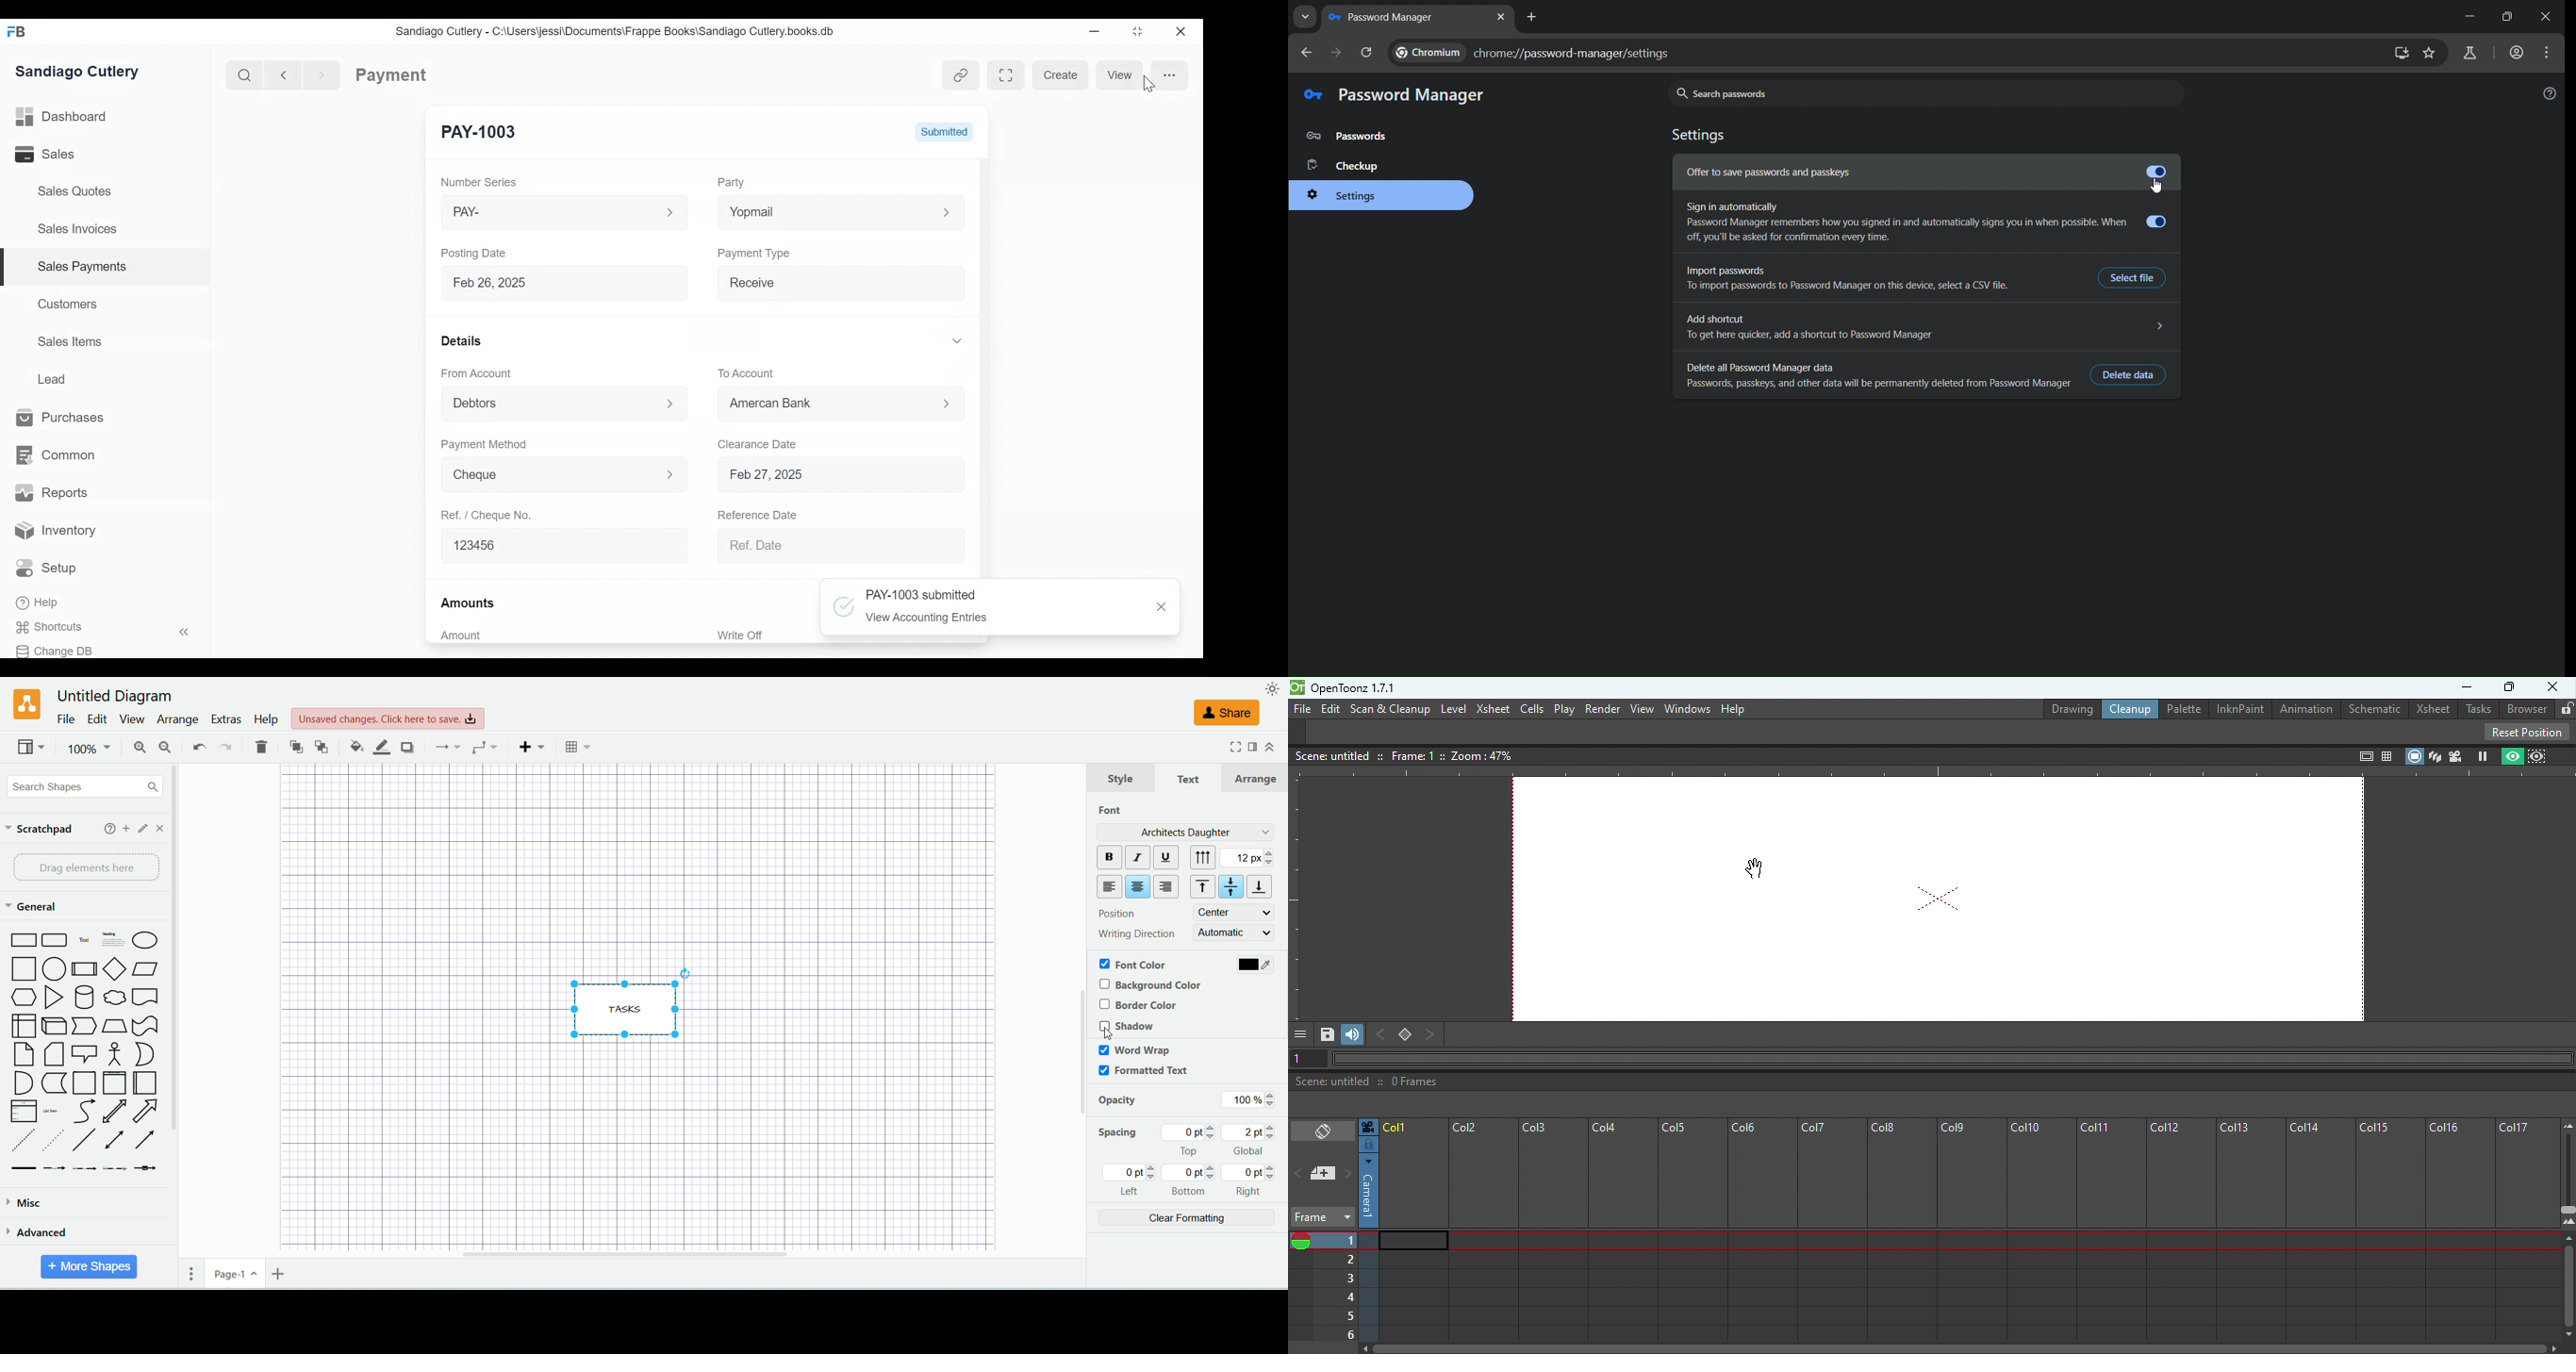 The width and height of the screenshot is (2576, 1372). What do you see at coordinates (478, 182) in the screenshot?
I see `Number Series` at bounding box center [478, 182].